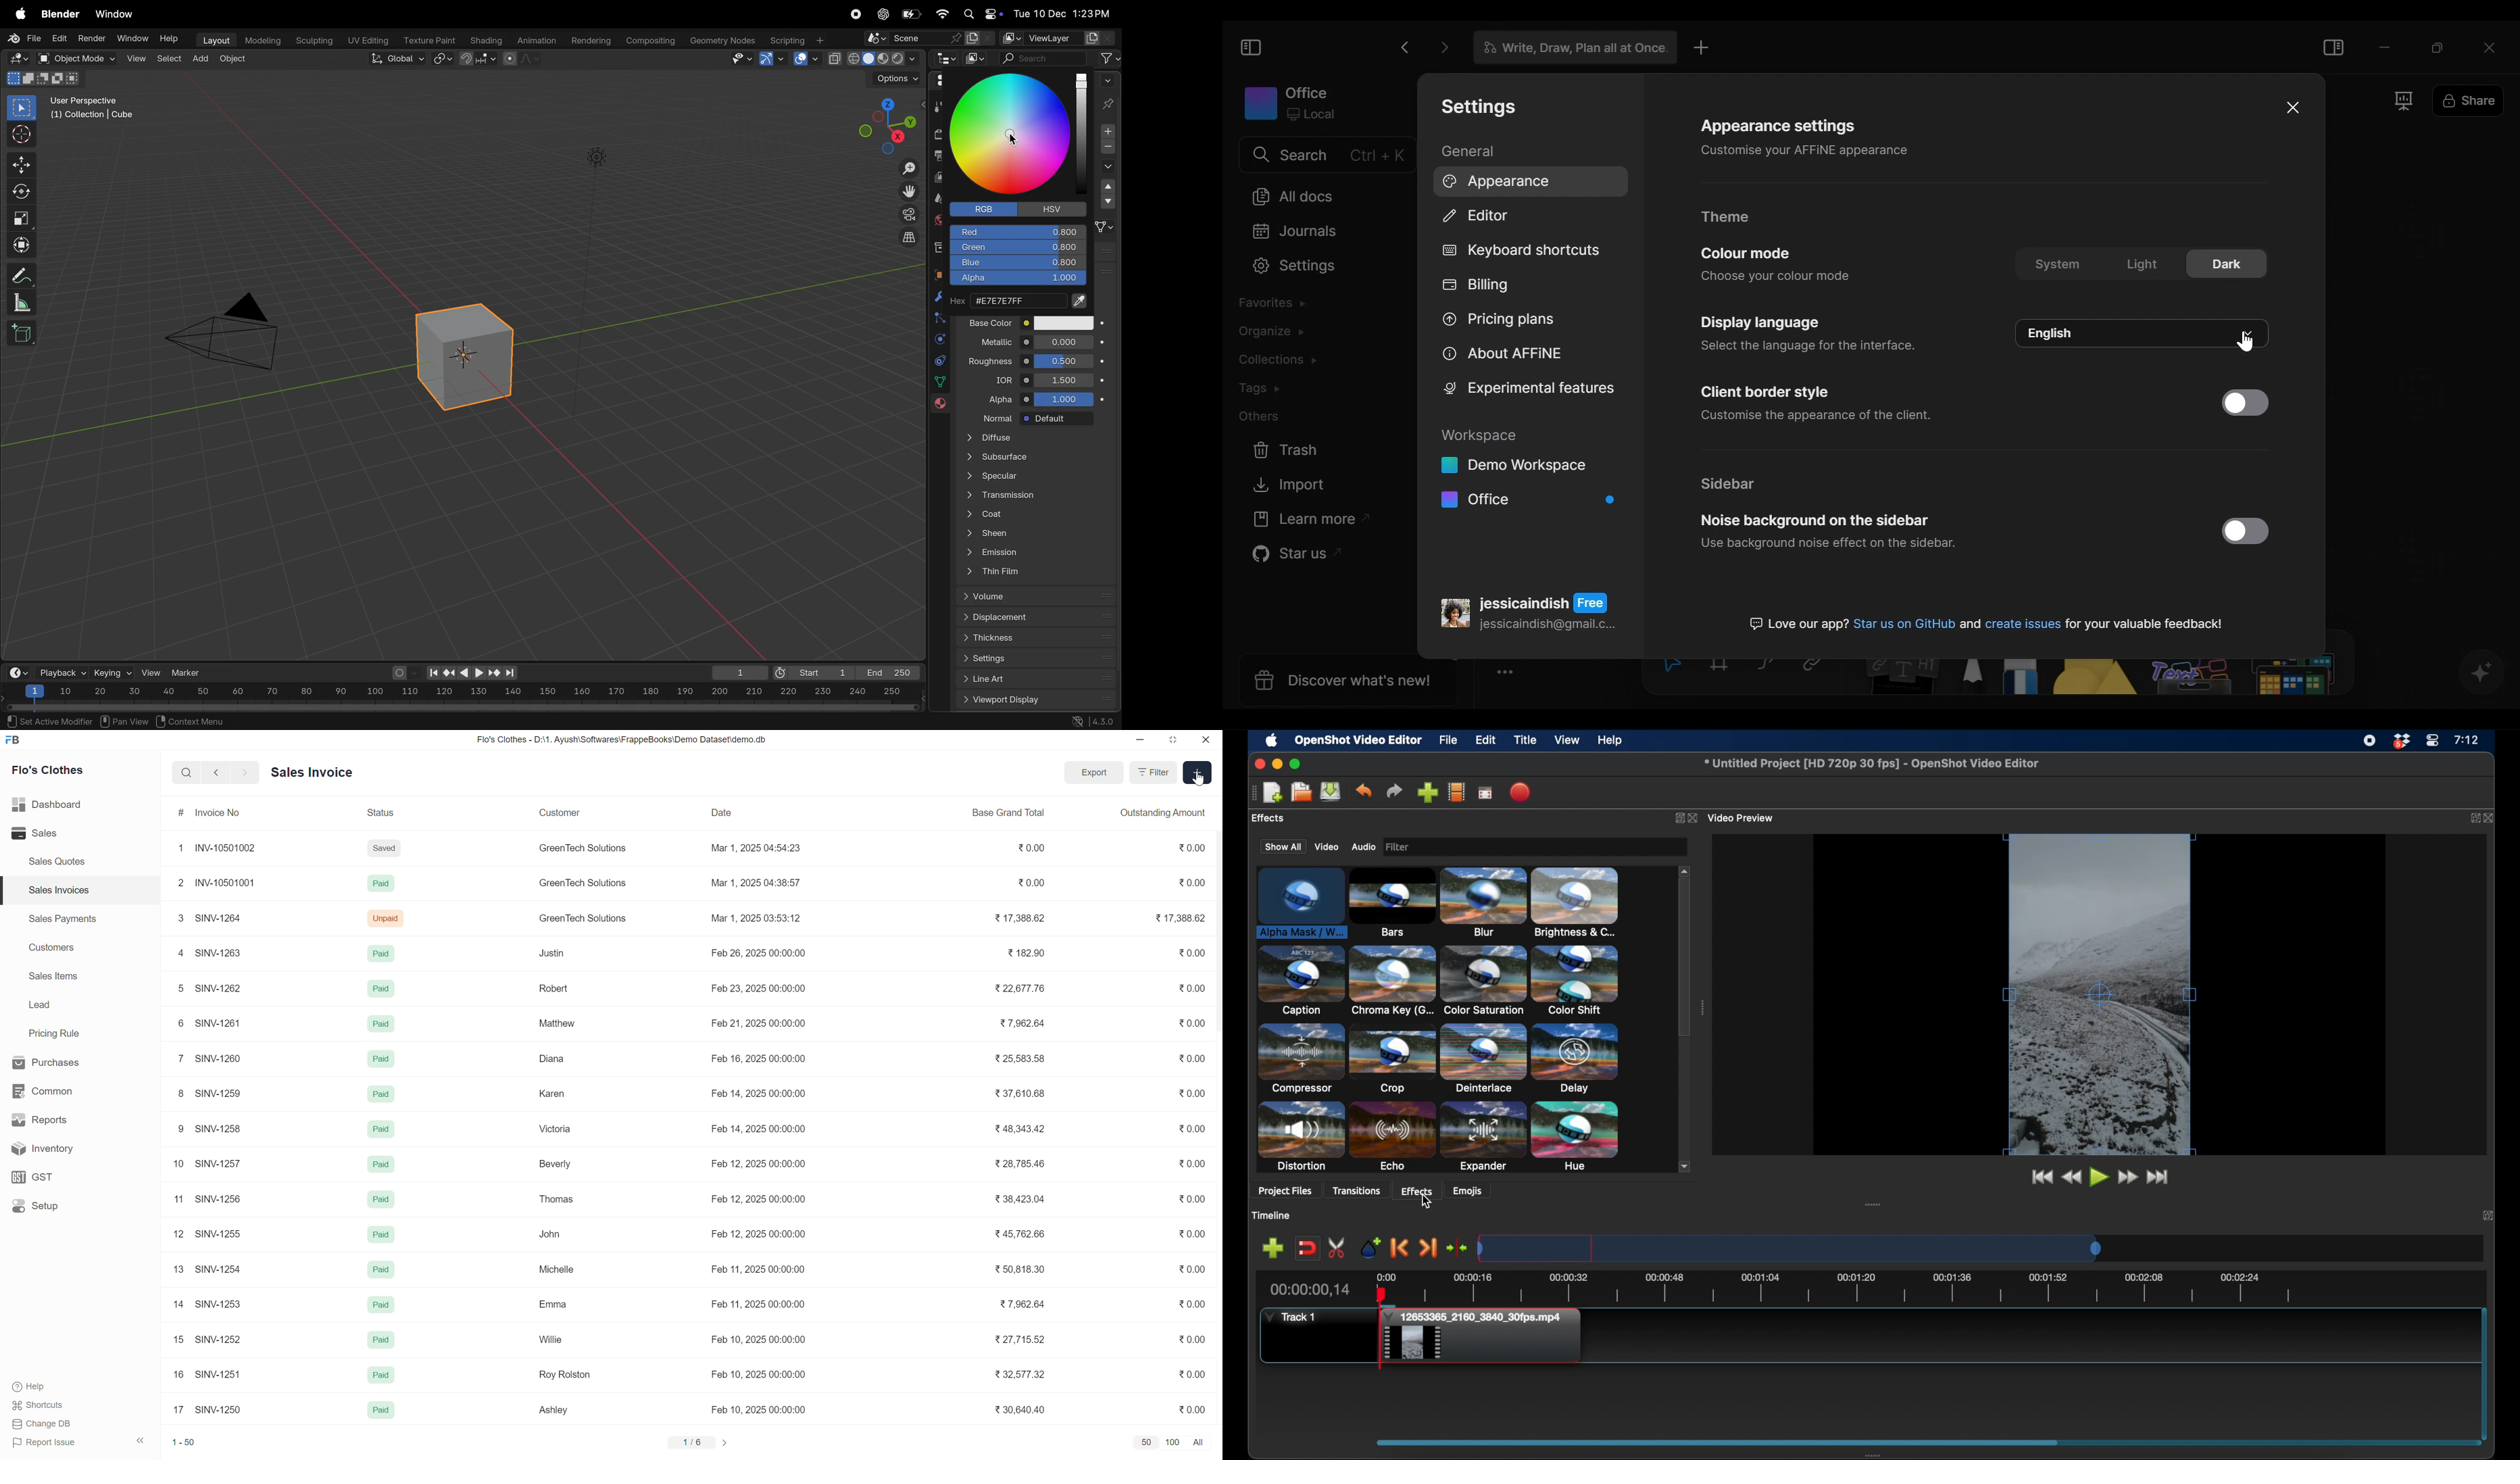 The width and height of the screenshot is (2520, 1484). Describe the element at coordinates (218, 1095) in the screenshot. I see `SINV-1259` at that location.